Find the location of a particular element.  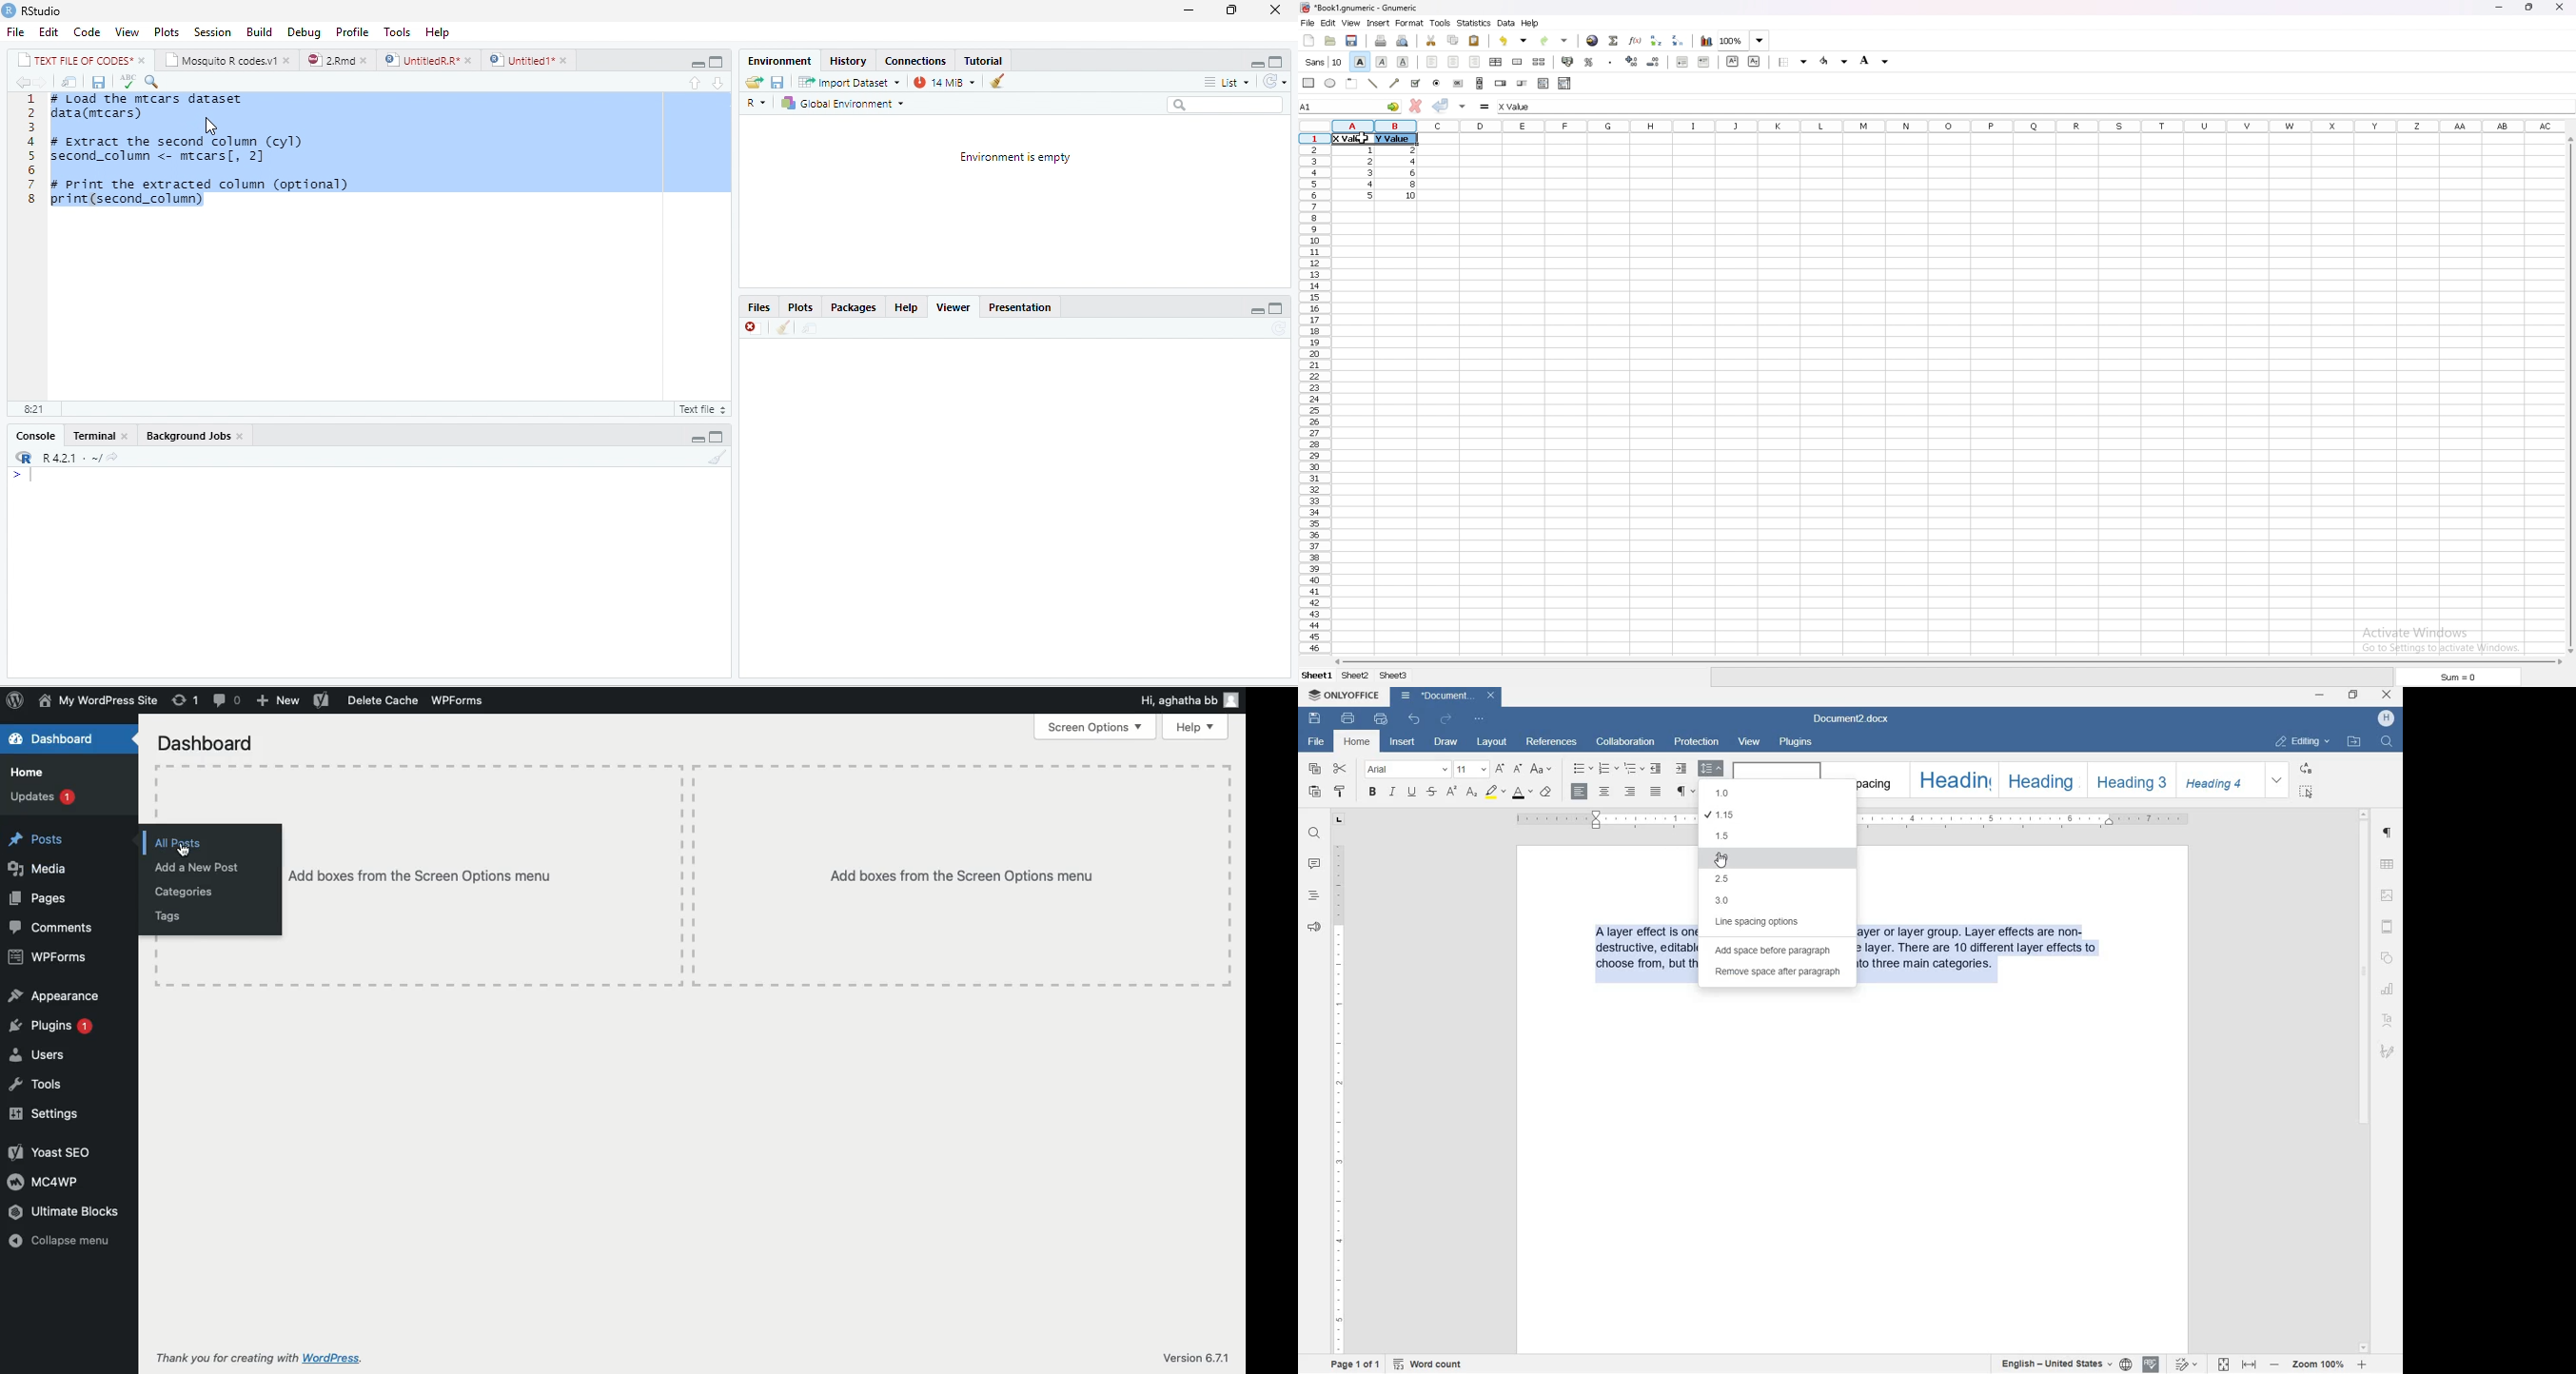

help is located at coordinates (436, 30).